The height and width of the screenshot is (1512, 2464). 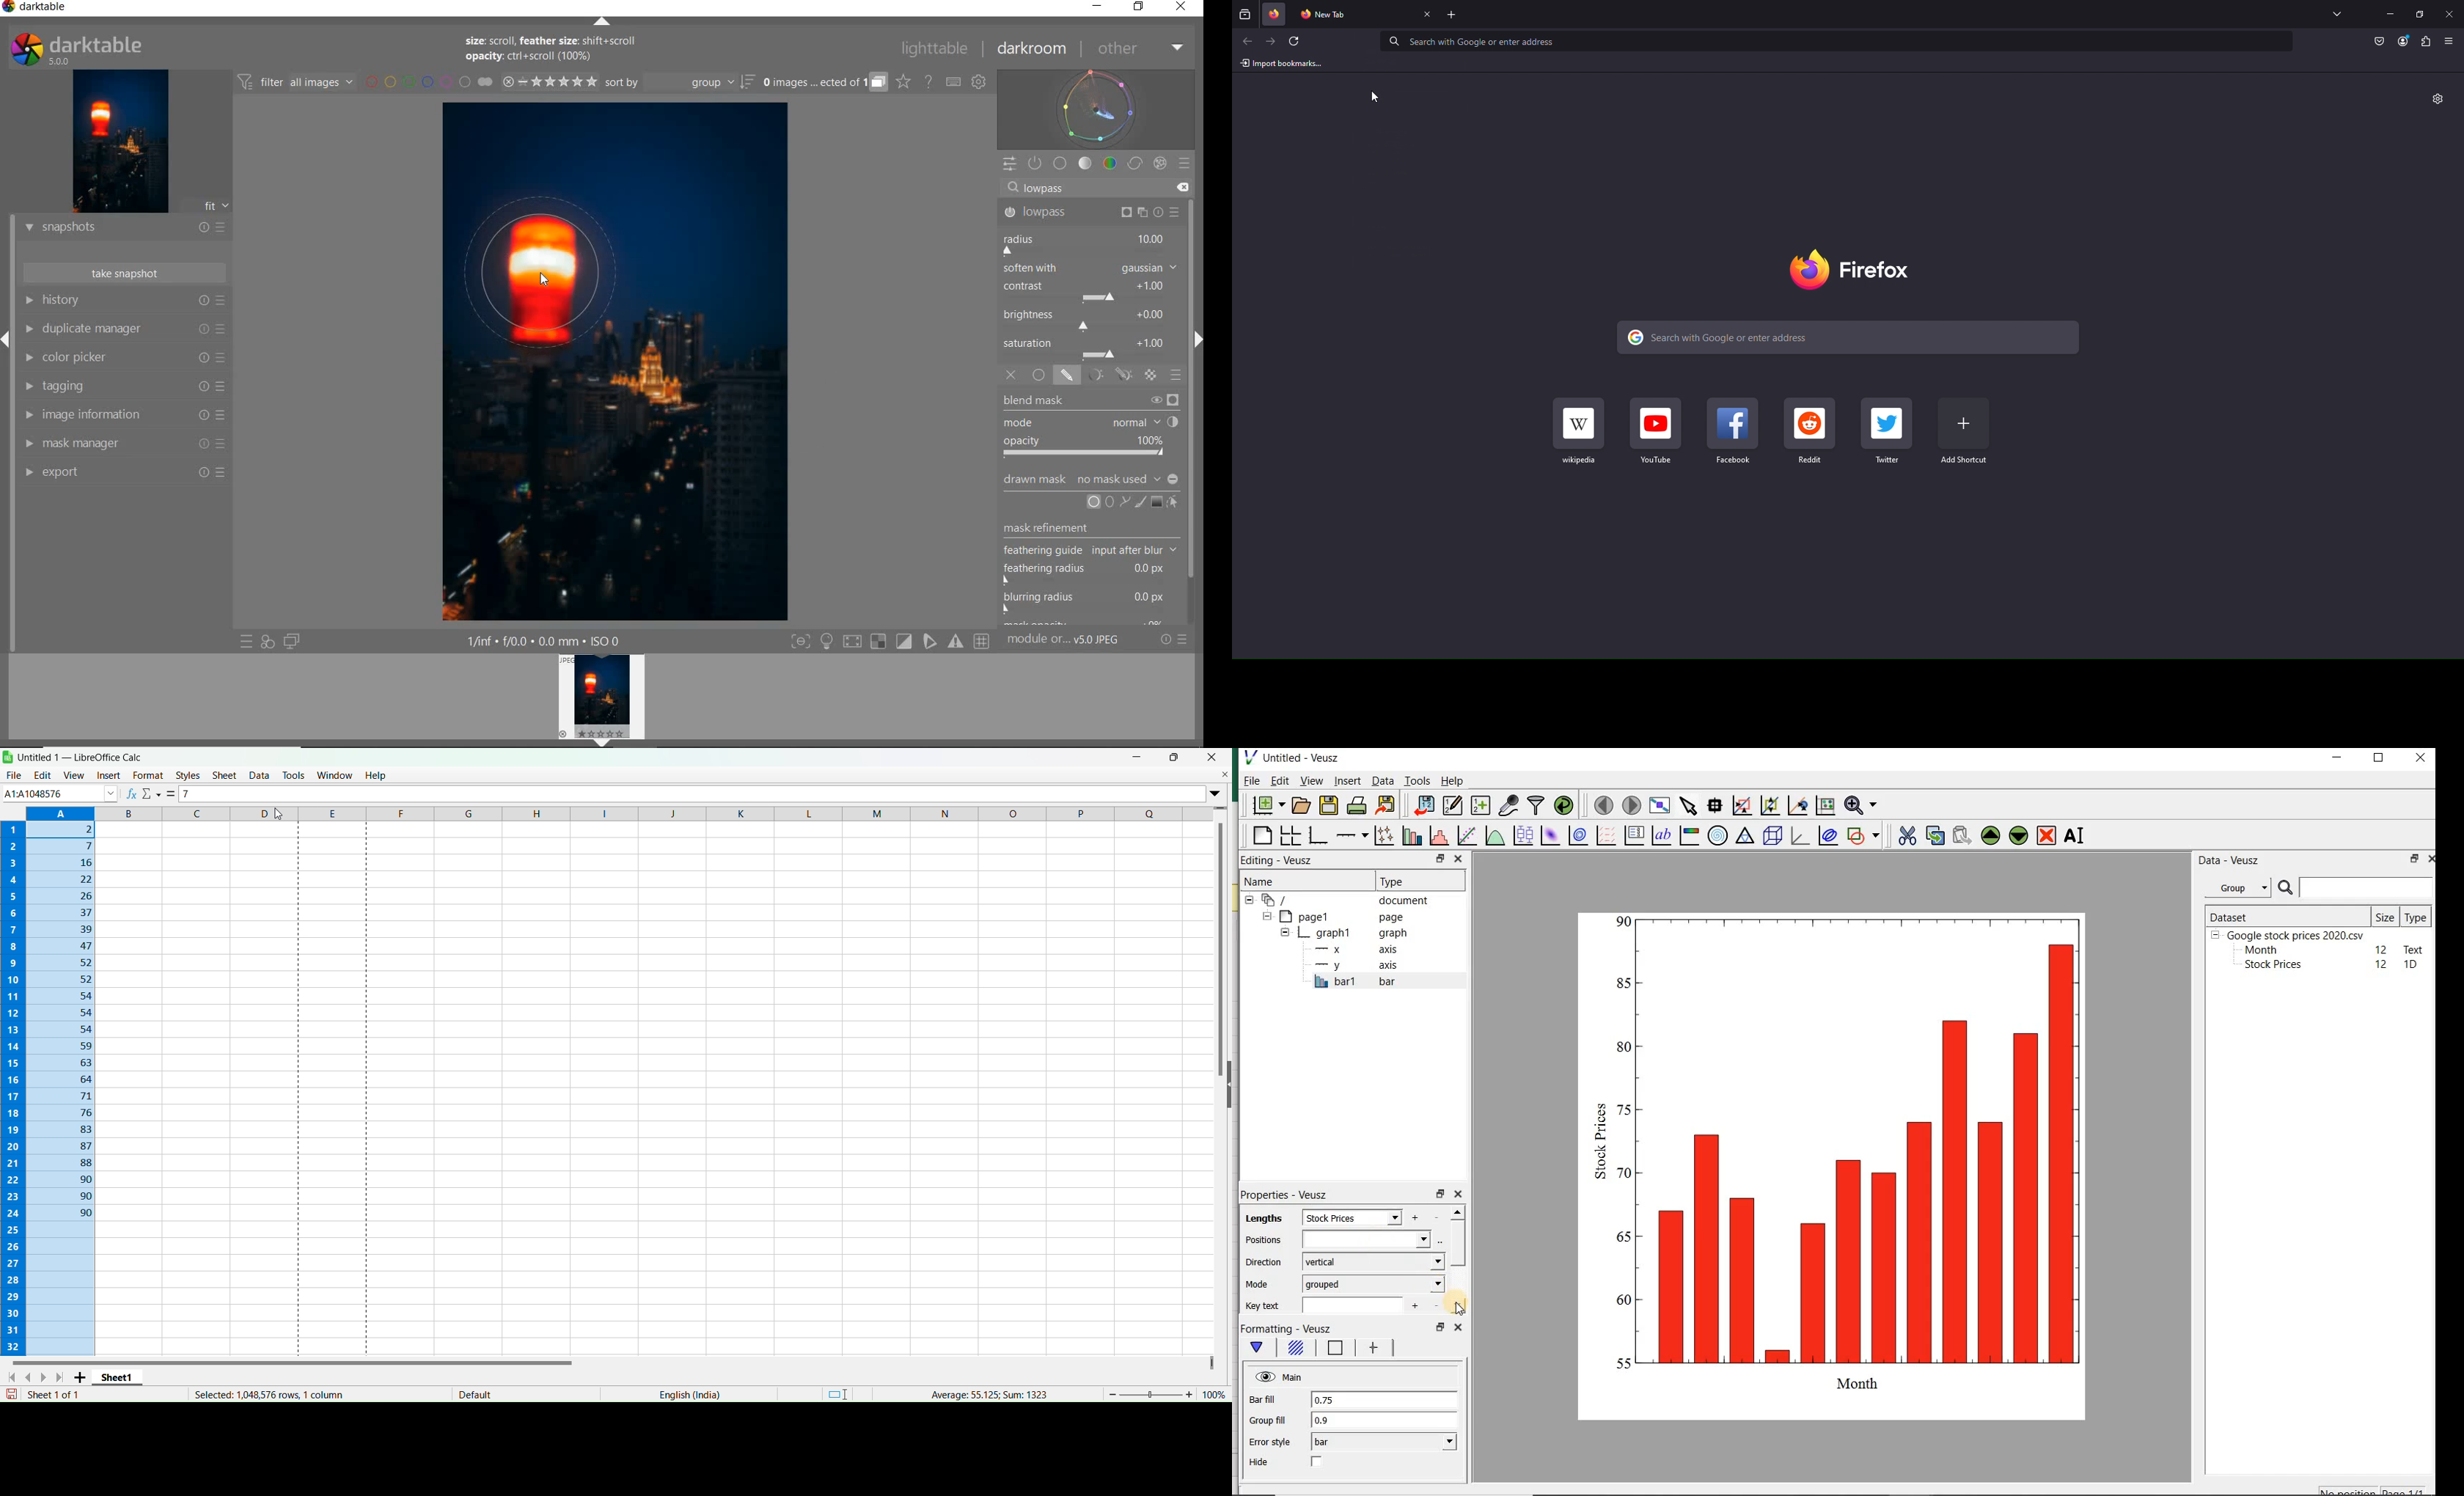 What do you see at coordinates (1713, 806) in the screenshot?
I see `read data points on the graph` at bounding box center [1713, 806].